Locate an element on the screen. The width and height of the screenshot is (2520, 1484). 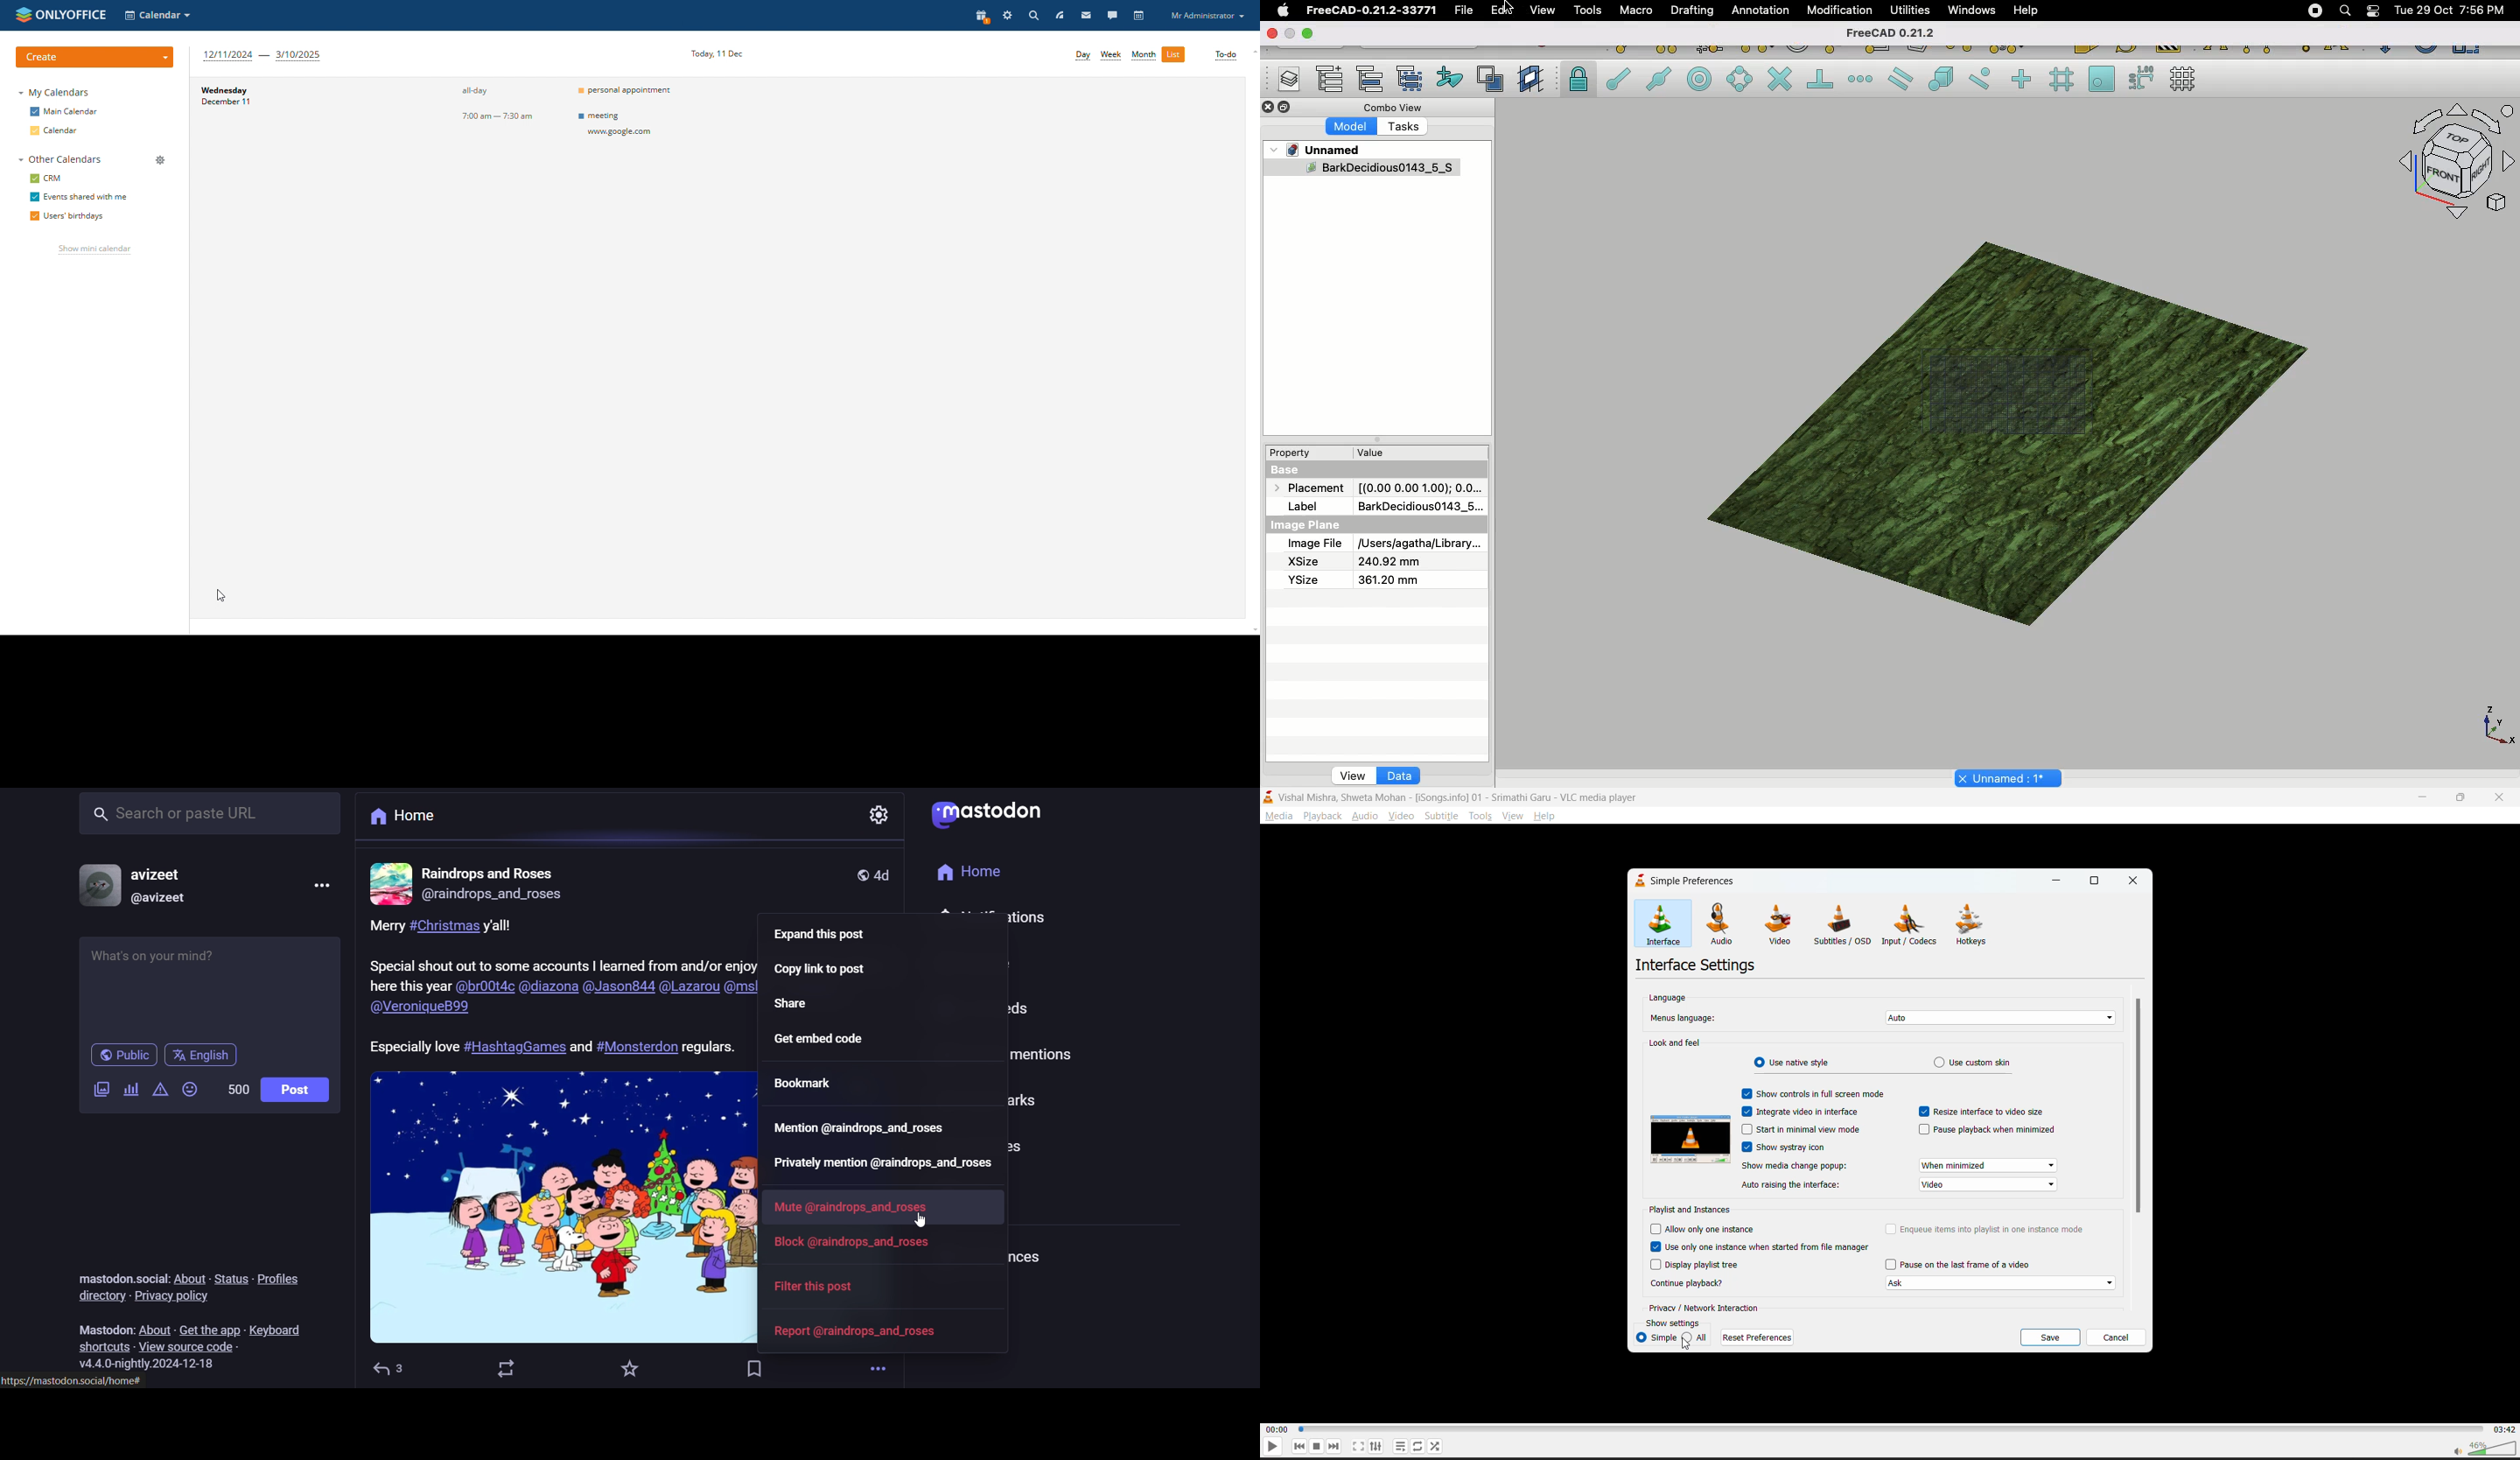
YSize is located at coordinates (1301, 579).